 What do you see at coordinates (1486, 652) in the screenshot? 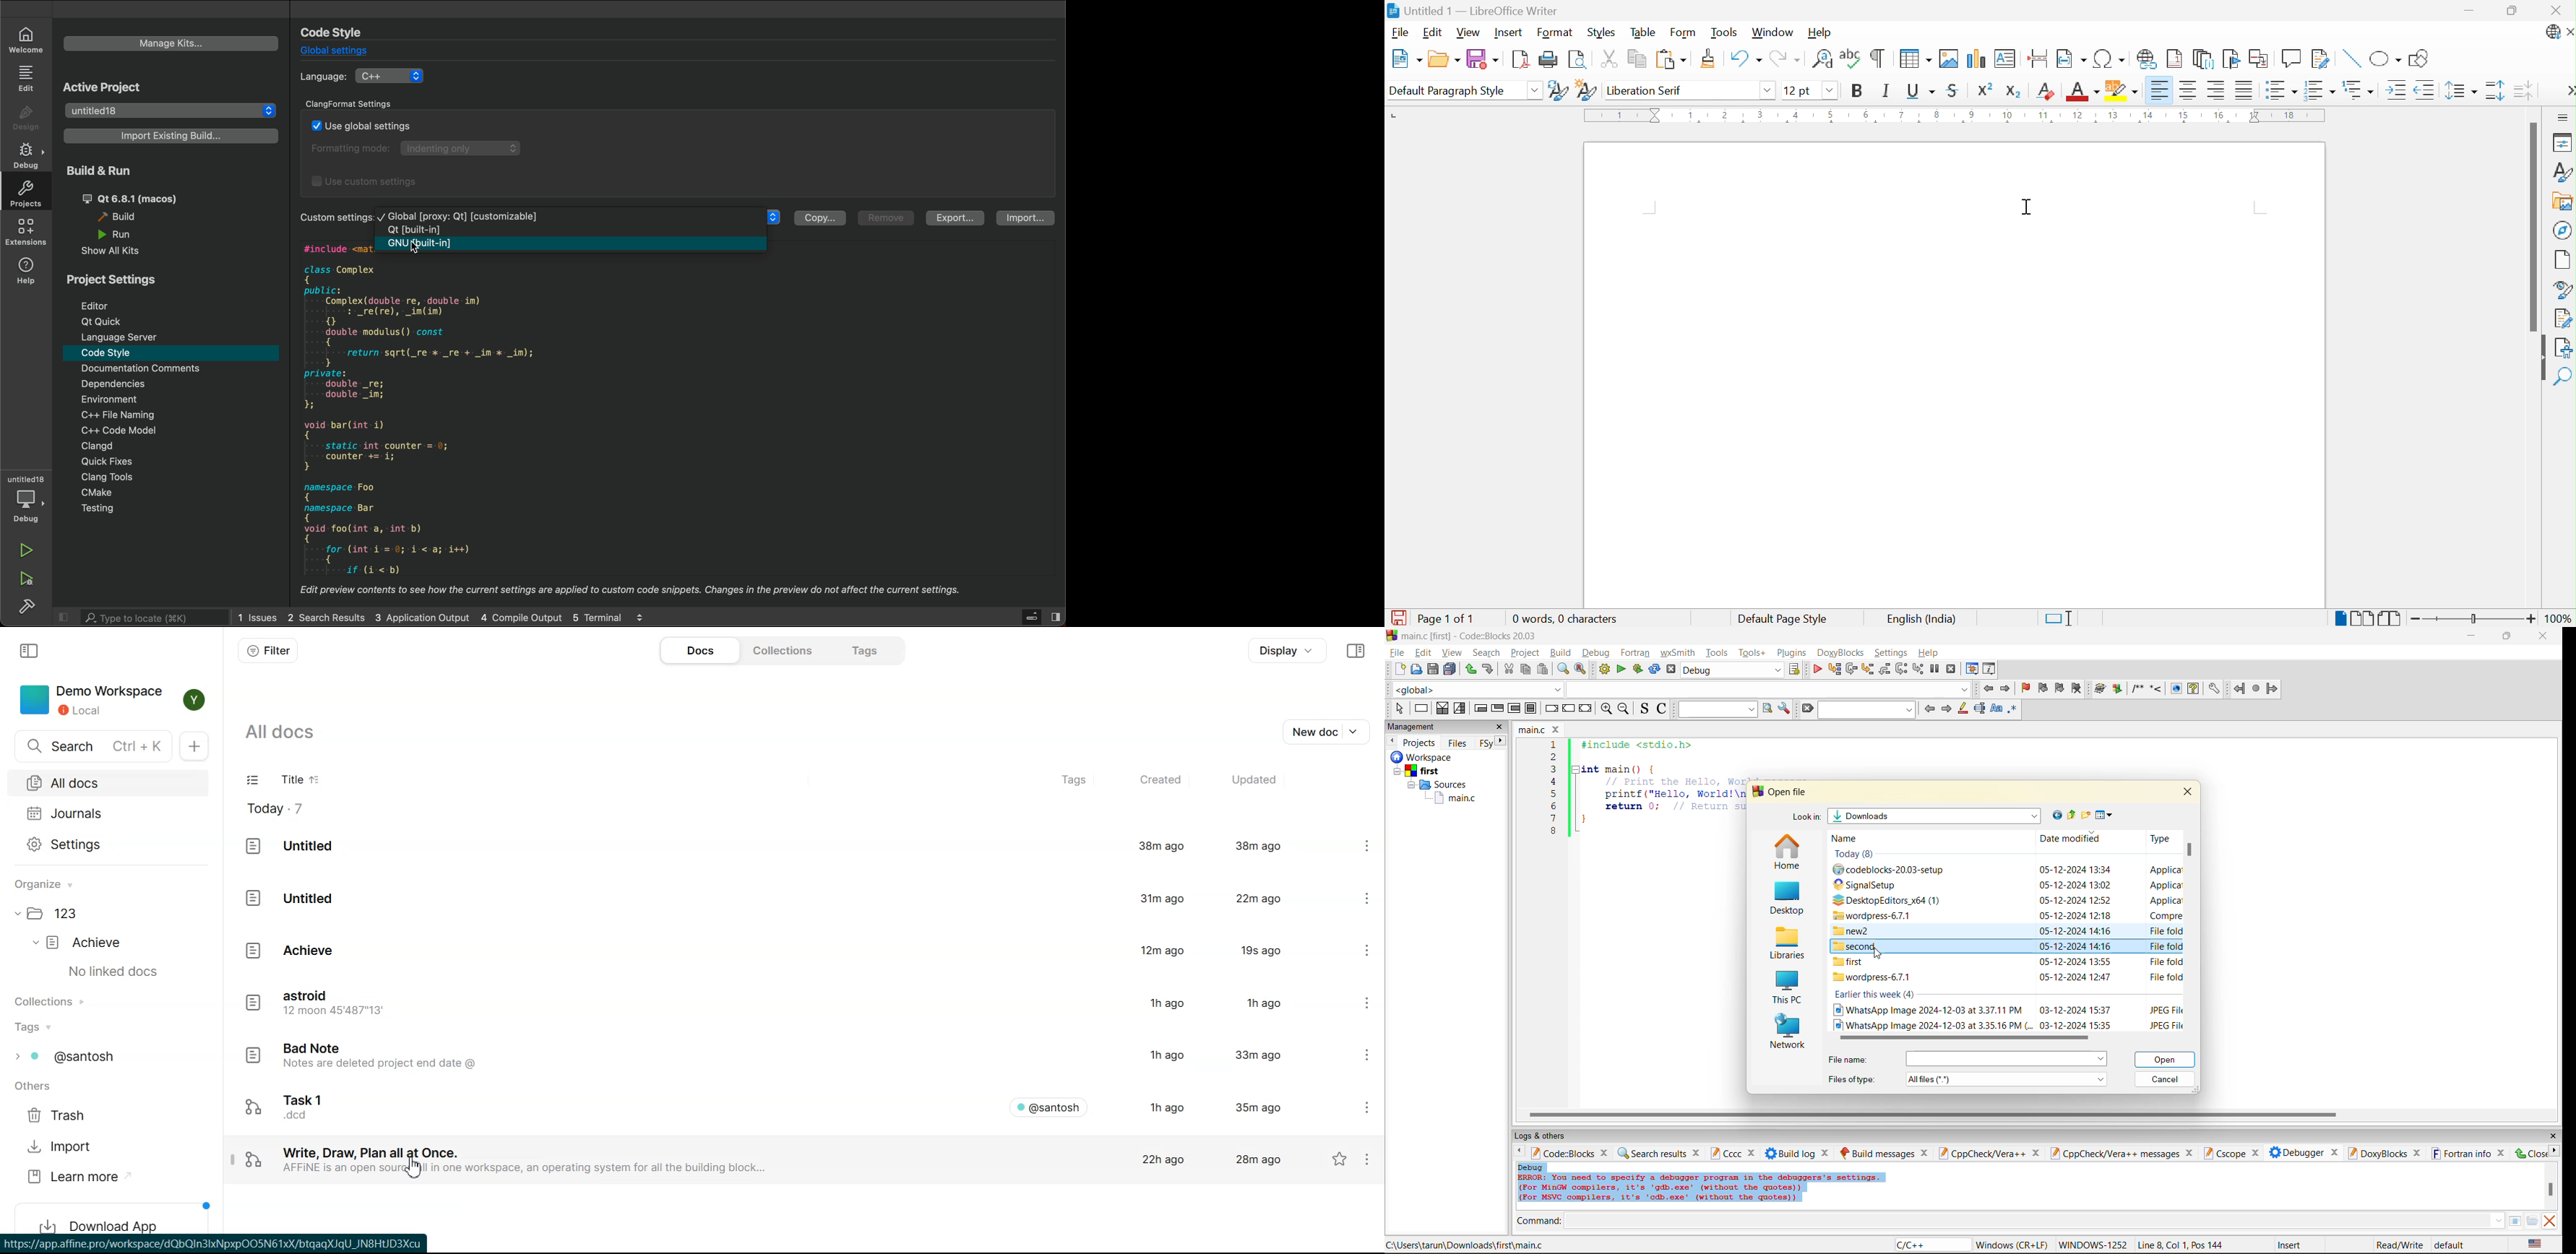
I see `search` at bounding box center [1486, 652].